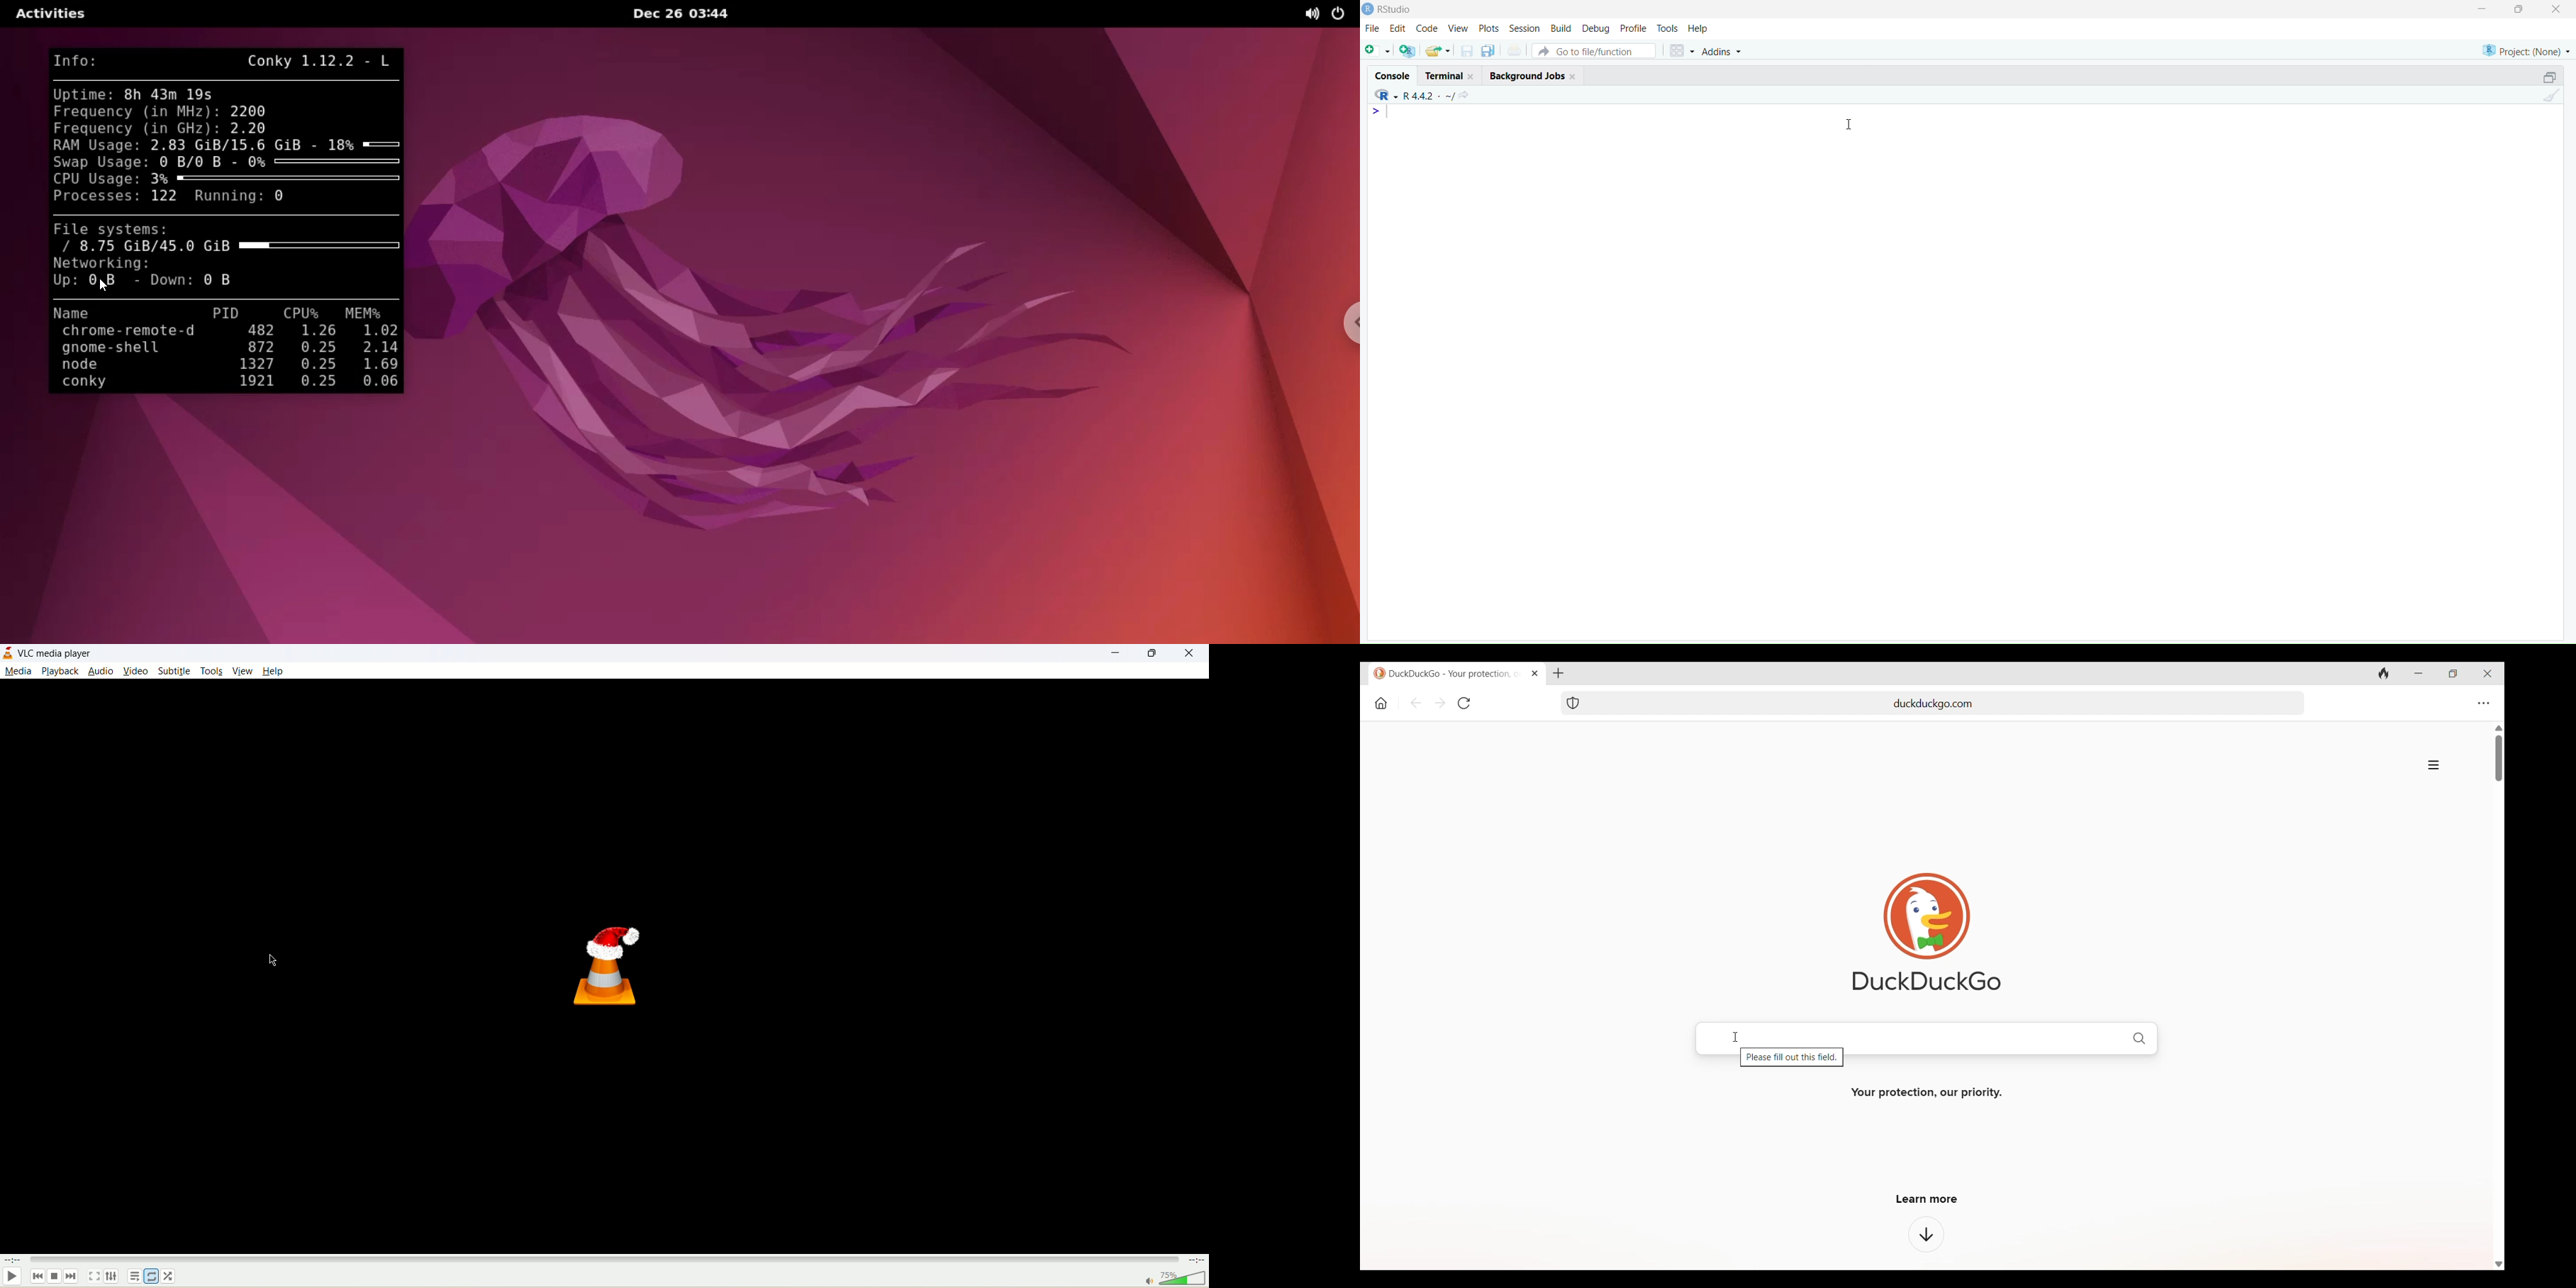 This screenshot has width=2576, height=1288. What do you see at coordinates (1392, 8) in the screenshot?
I see `) RStudio` at bounding box center [1392, 8].